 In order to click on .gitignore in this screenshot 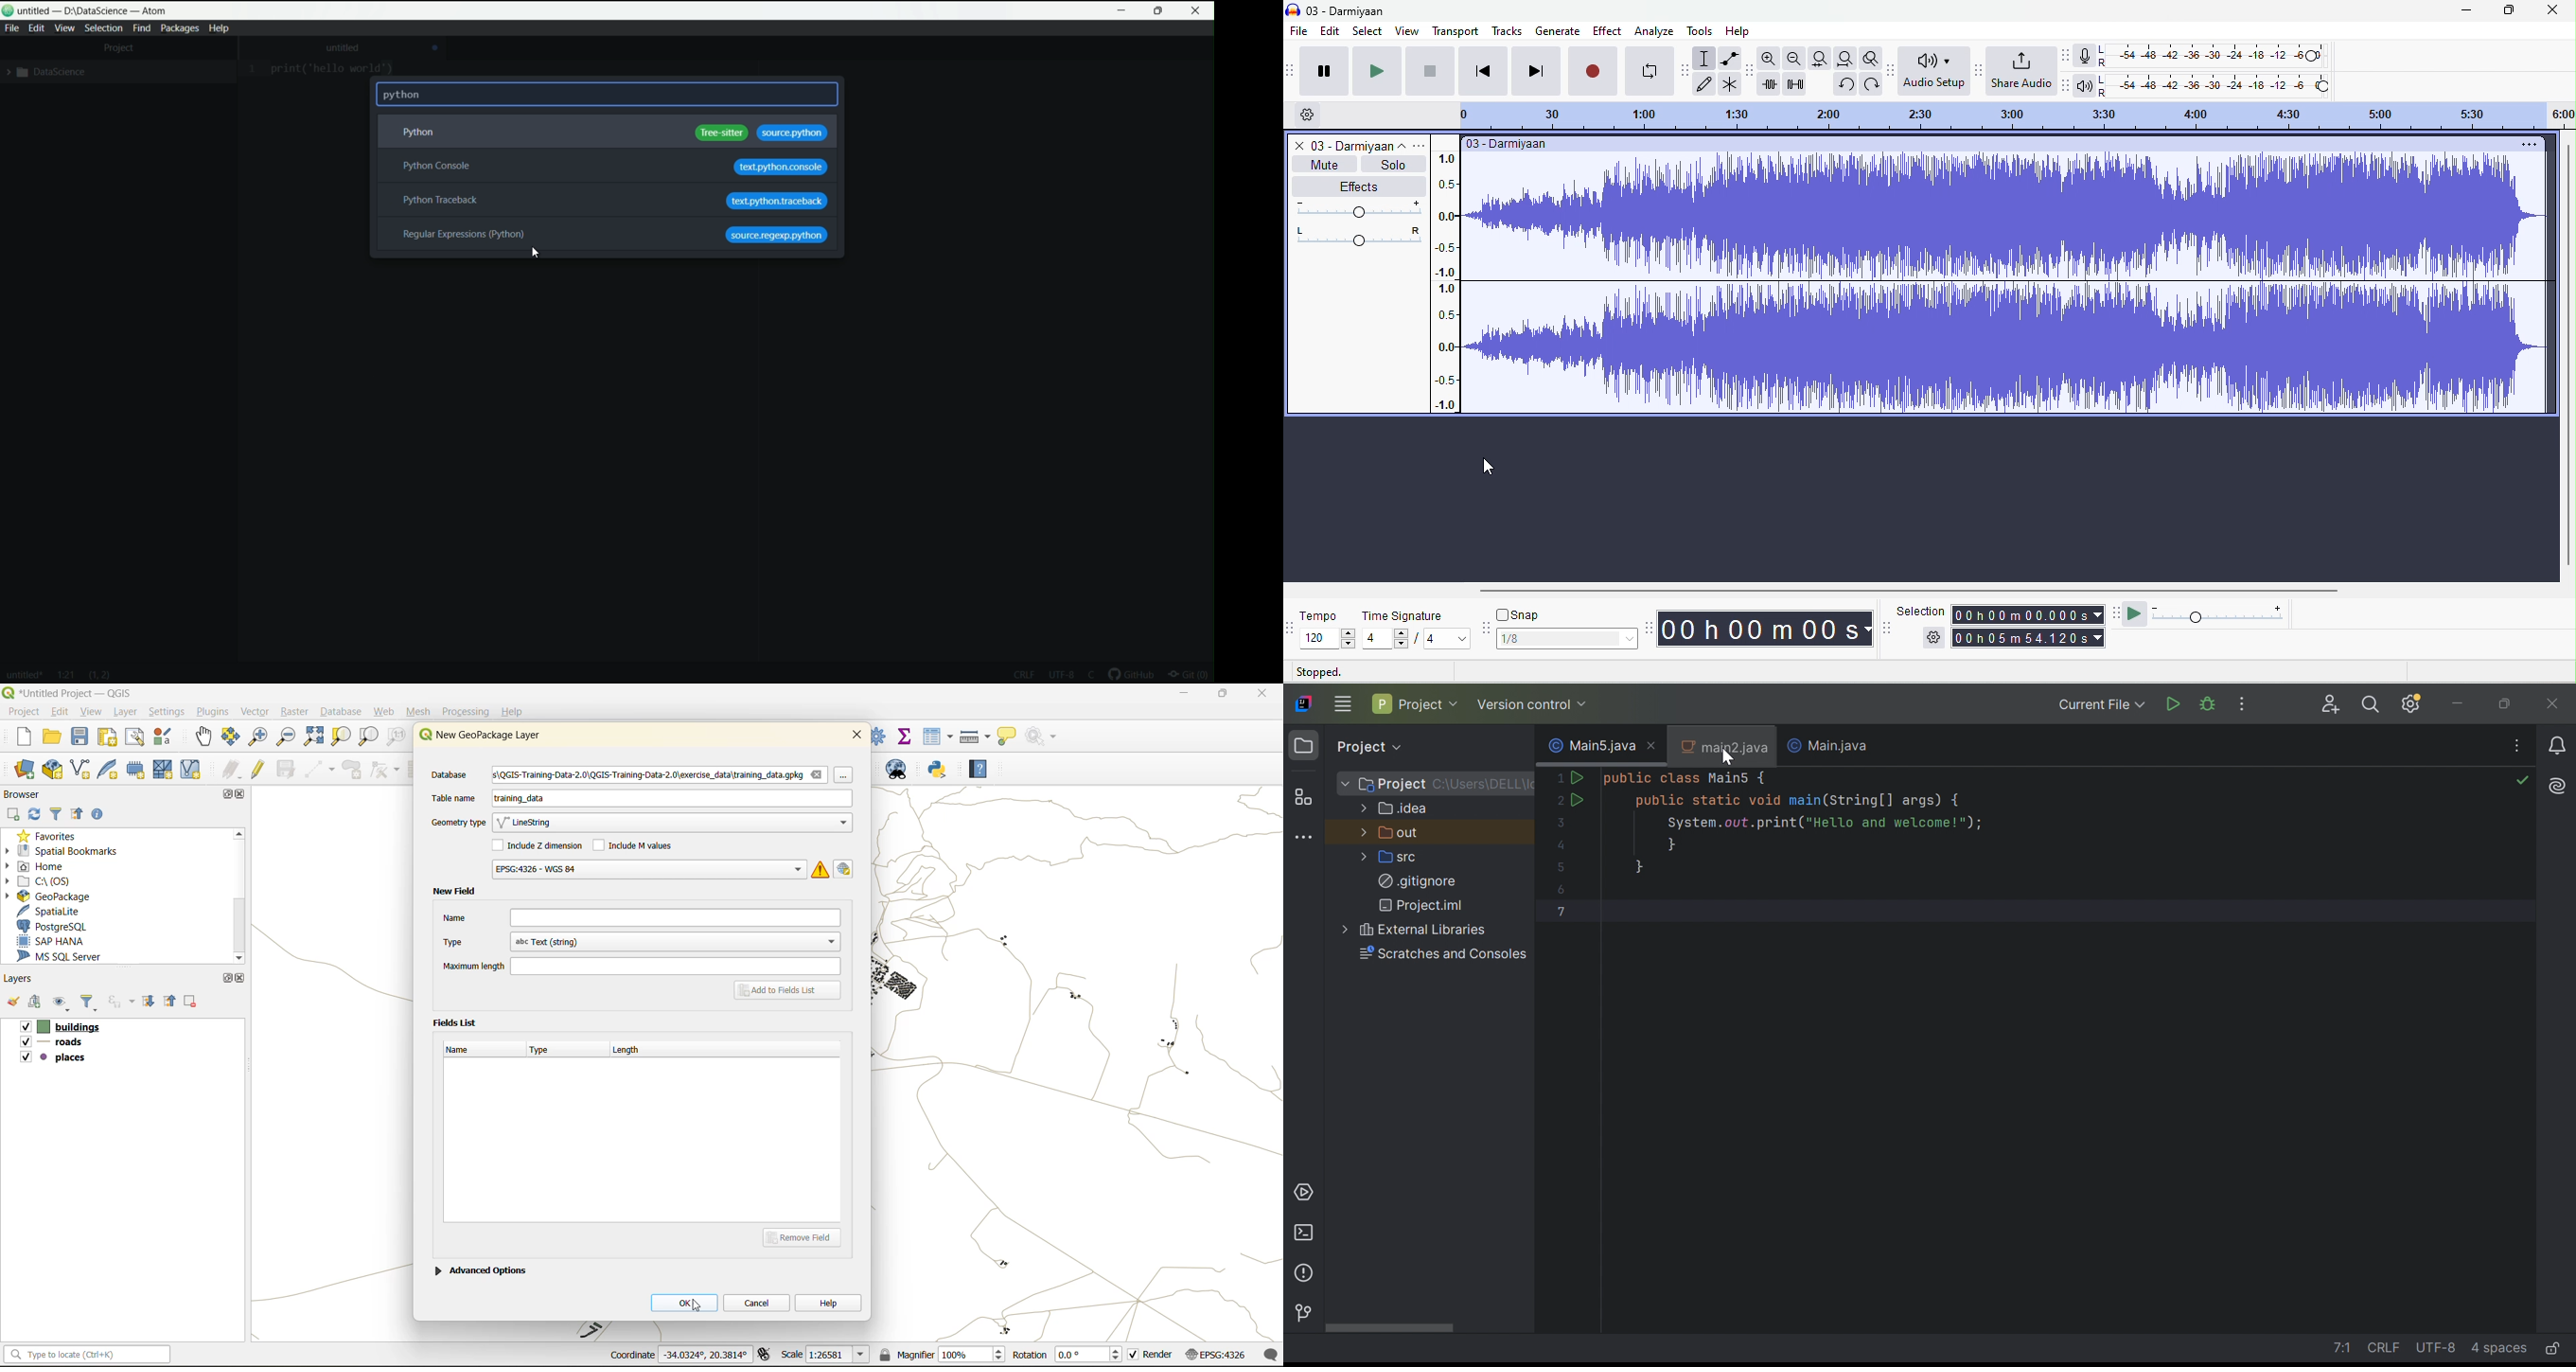, I will do `click(1417, 881)`.